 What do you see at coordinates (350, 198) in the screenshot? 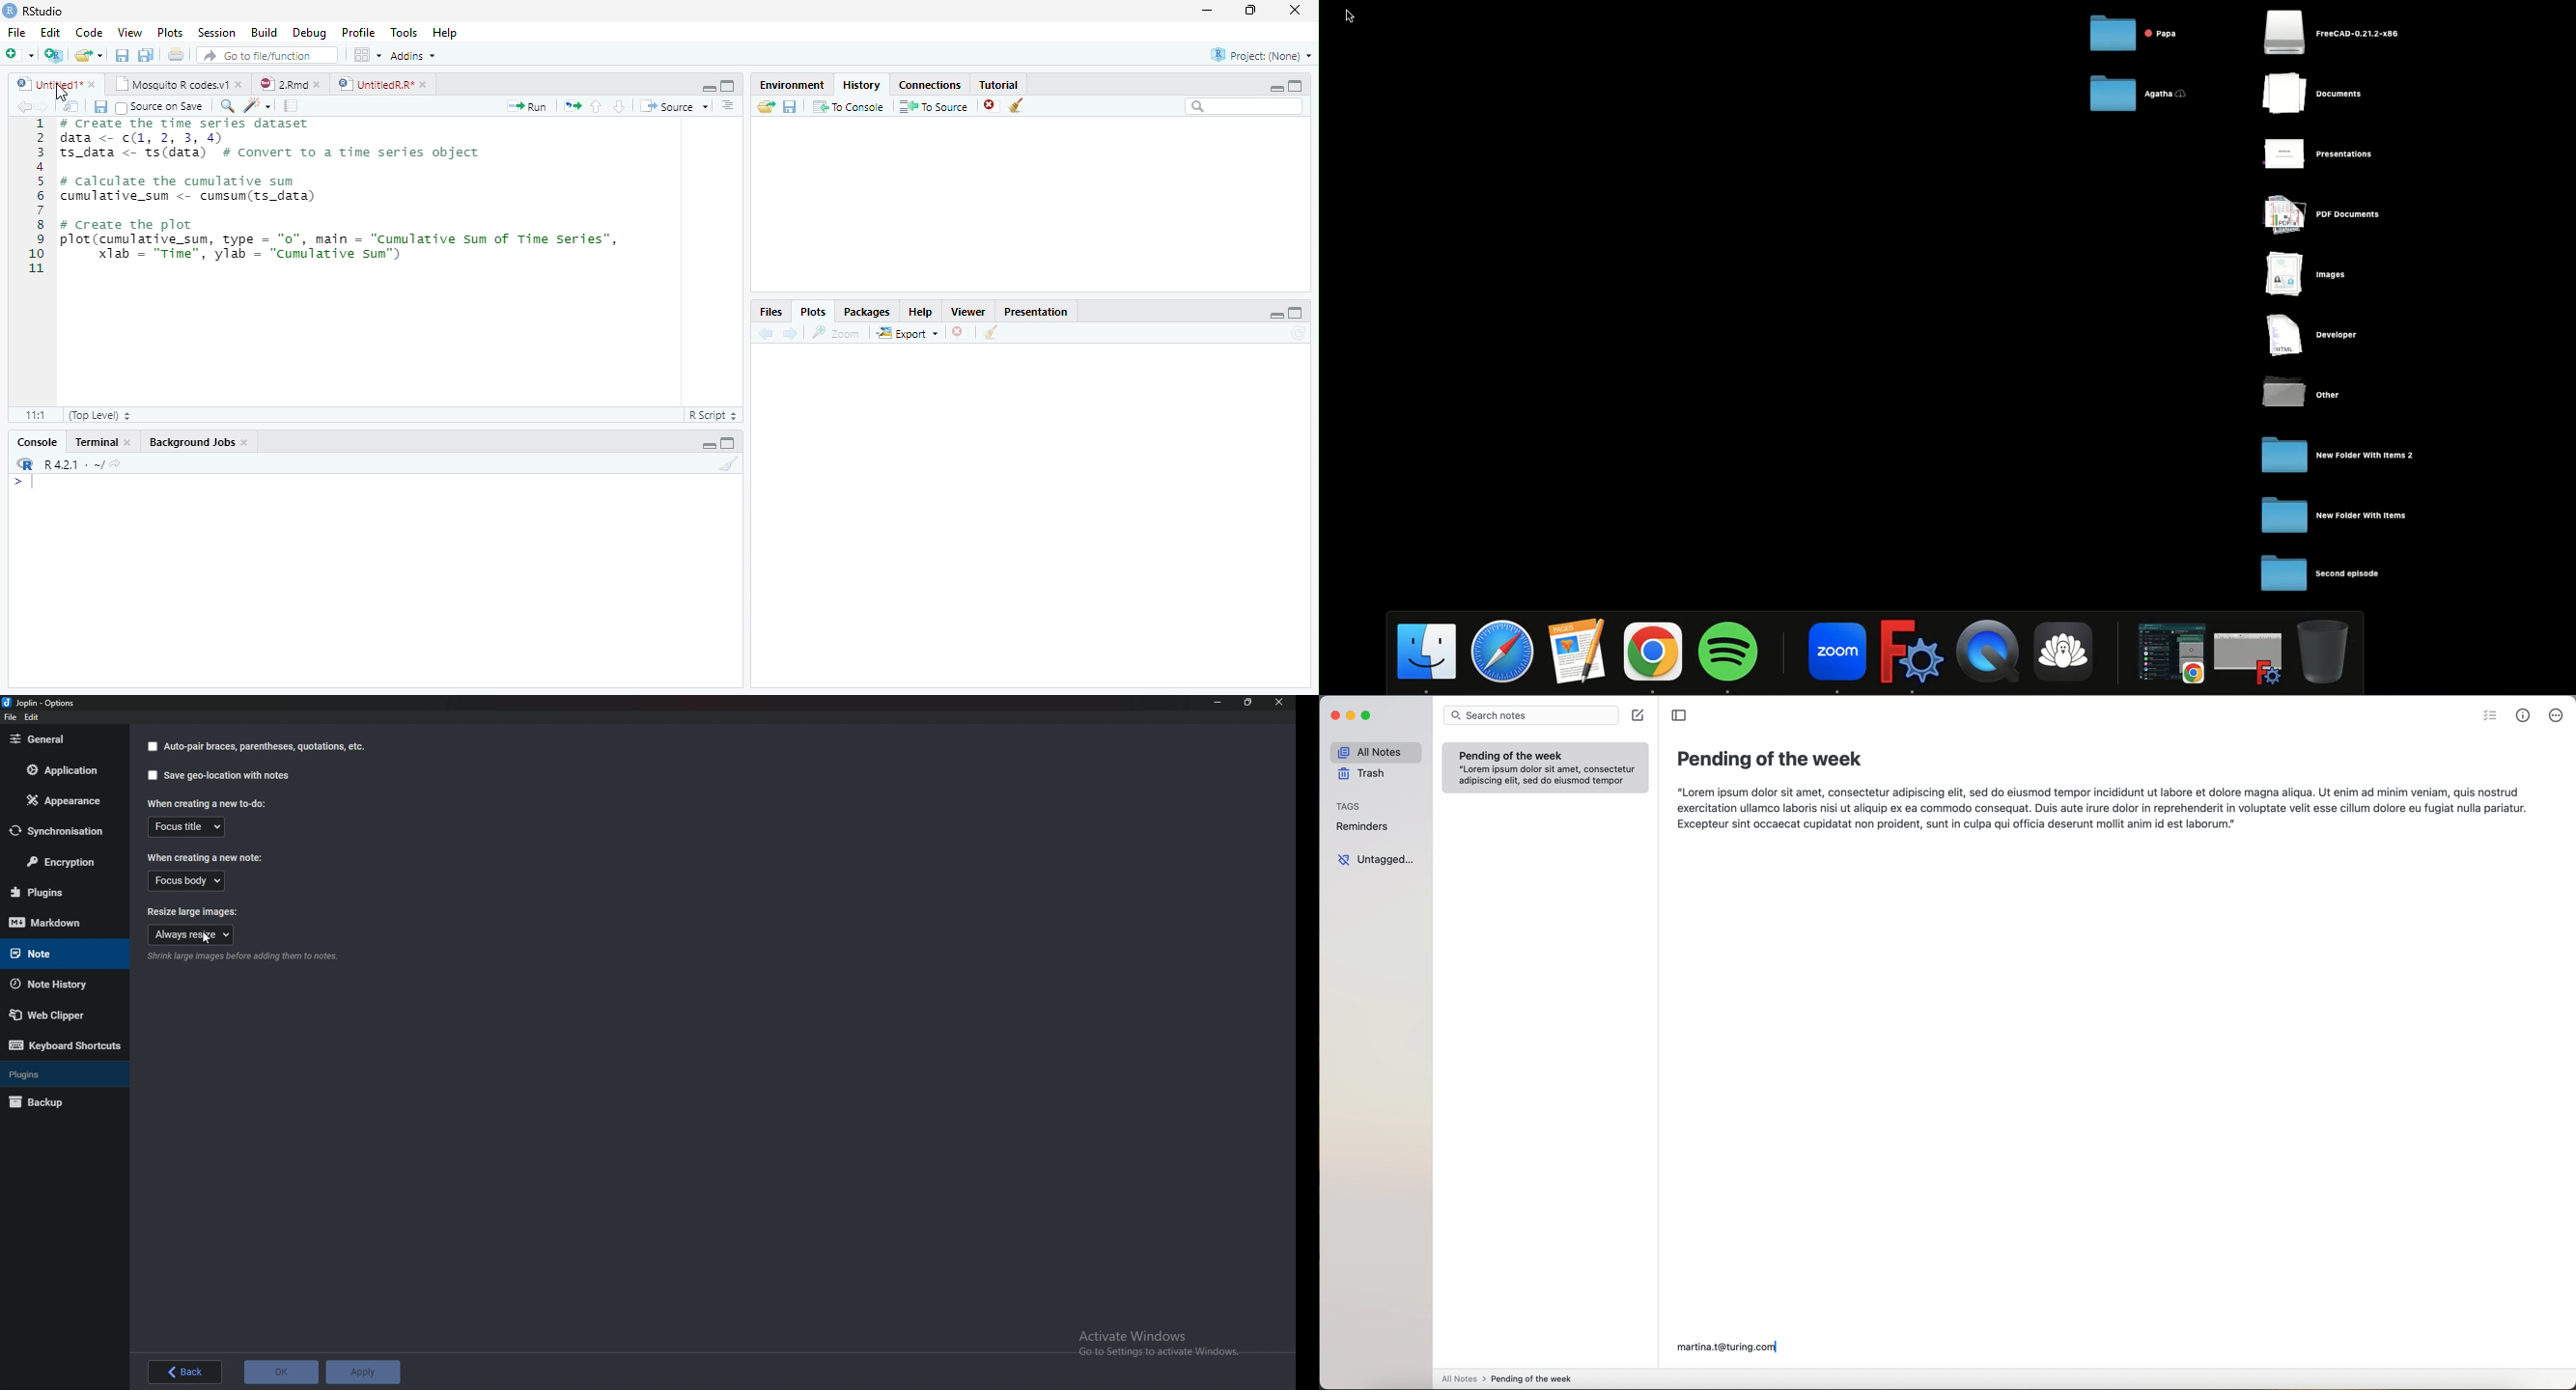
I see `# Create the time series dataset data <- (1, 2, 3, 4)S_data <- ts(data) # convert to a time series objectcalculate the cumulative sumumulative_sum <- cumsum(ts_data)create the plotlot (cumulative_sum, type = "0", main = "Cumulative sum of Time Series”,Xlab = "Time", ylab = "cumulative sun")` at bounding box center [350, 198].